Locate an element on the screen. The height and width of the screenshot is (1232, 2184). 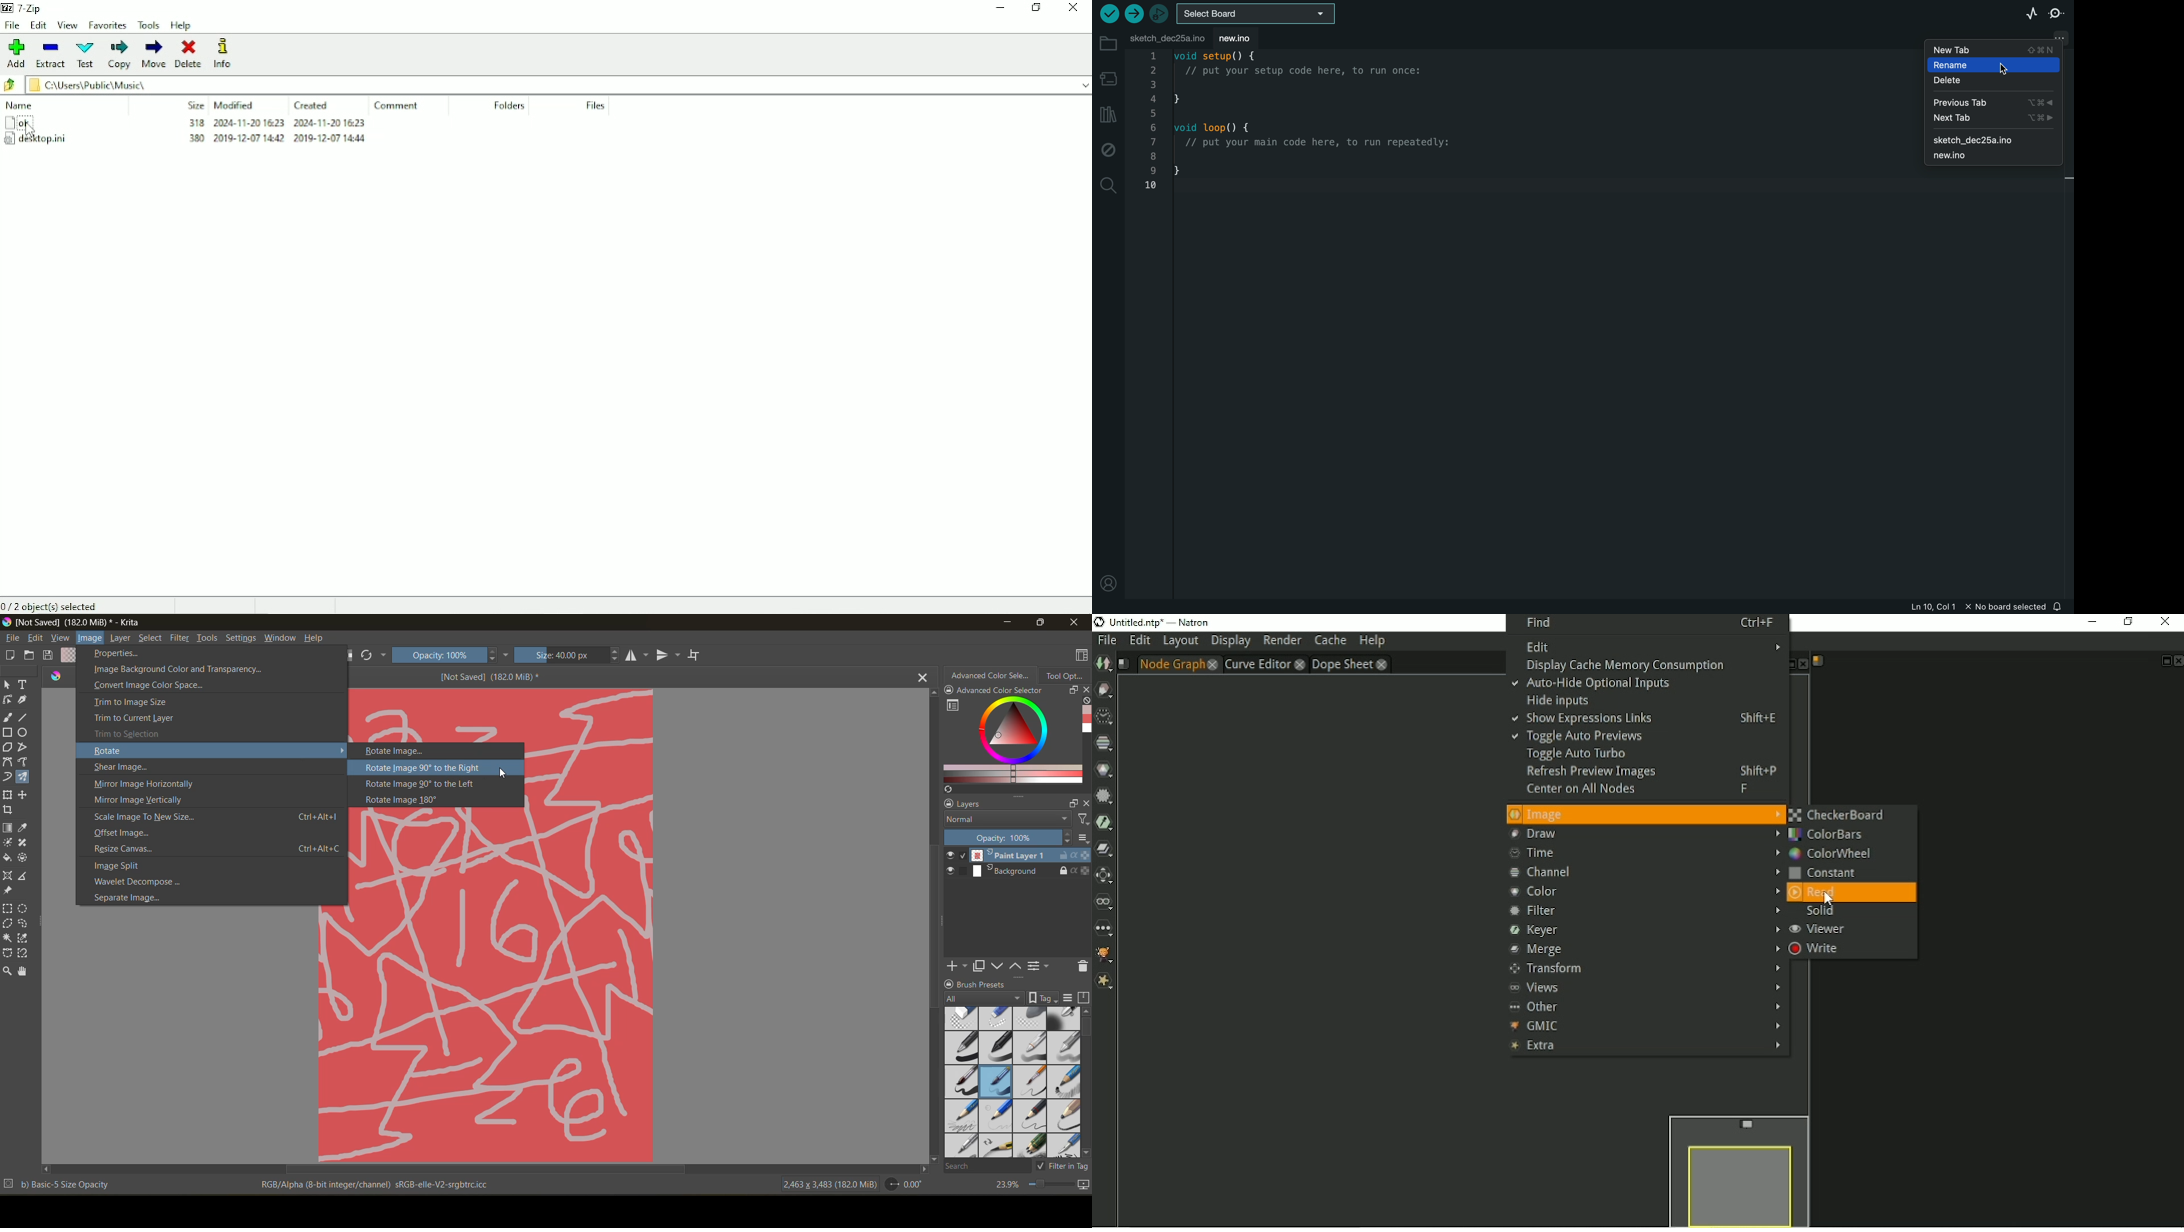
flip horizontally is located at coordinates (639, 656).